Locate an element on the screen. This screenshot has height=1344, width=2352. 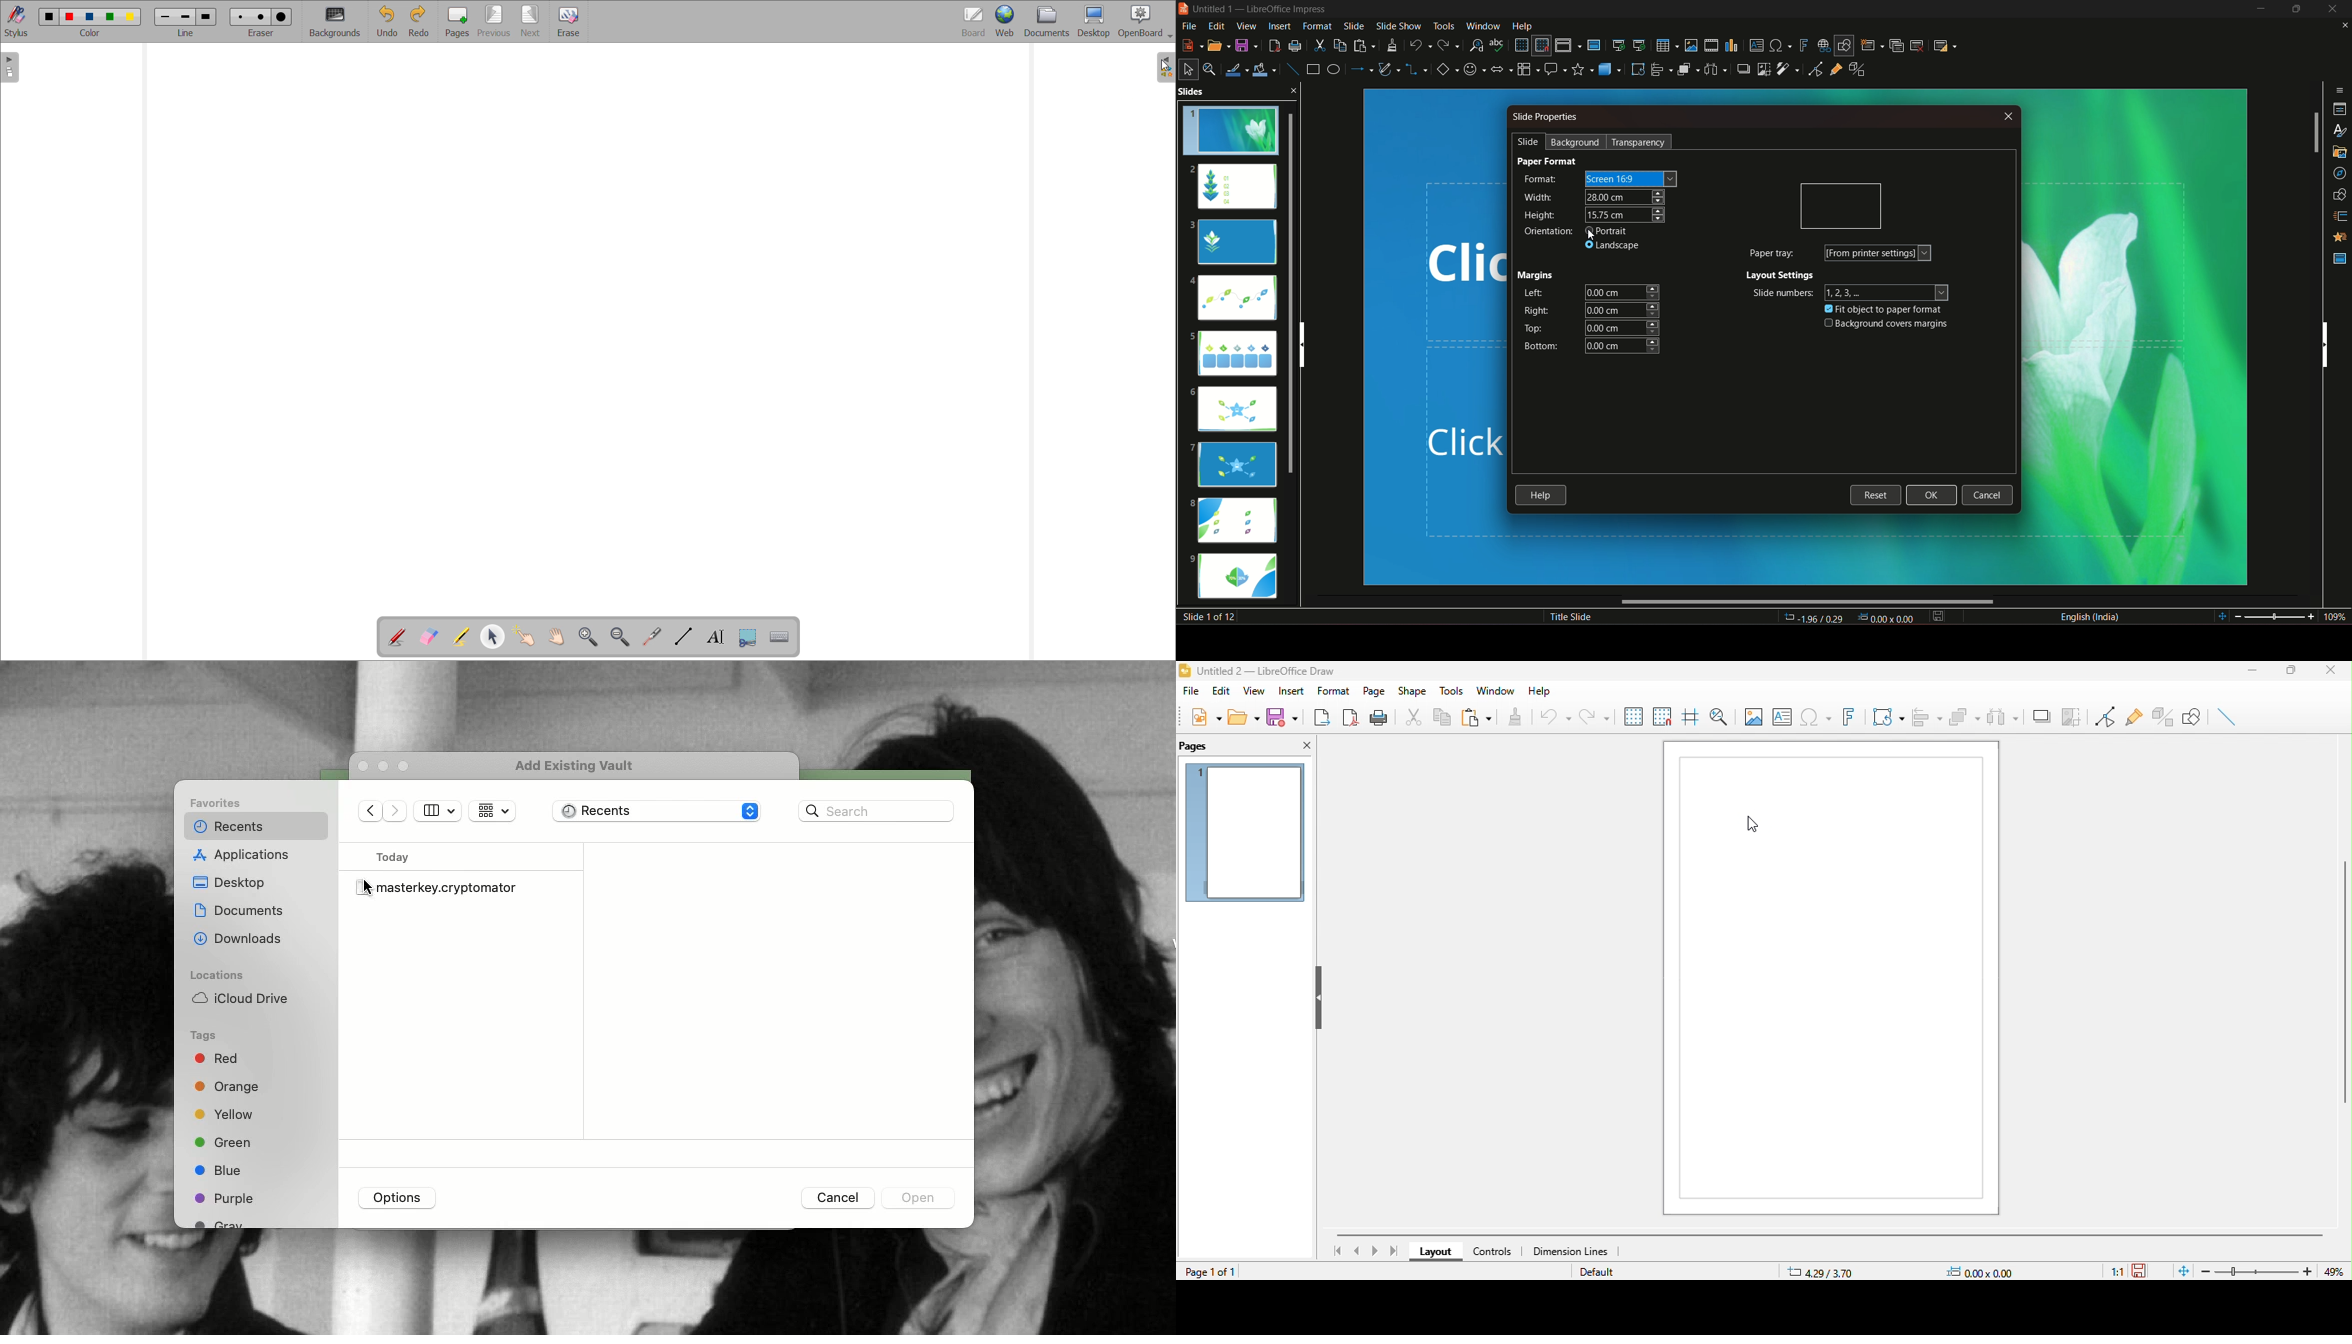
fit object to paper format is located at coordinates (1885, 309).